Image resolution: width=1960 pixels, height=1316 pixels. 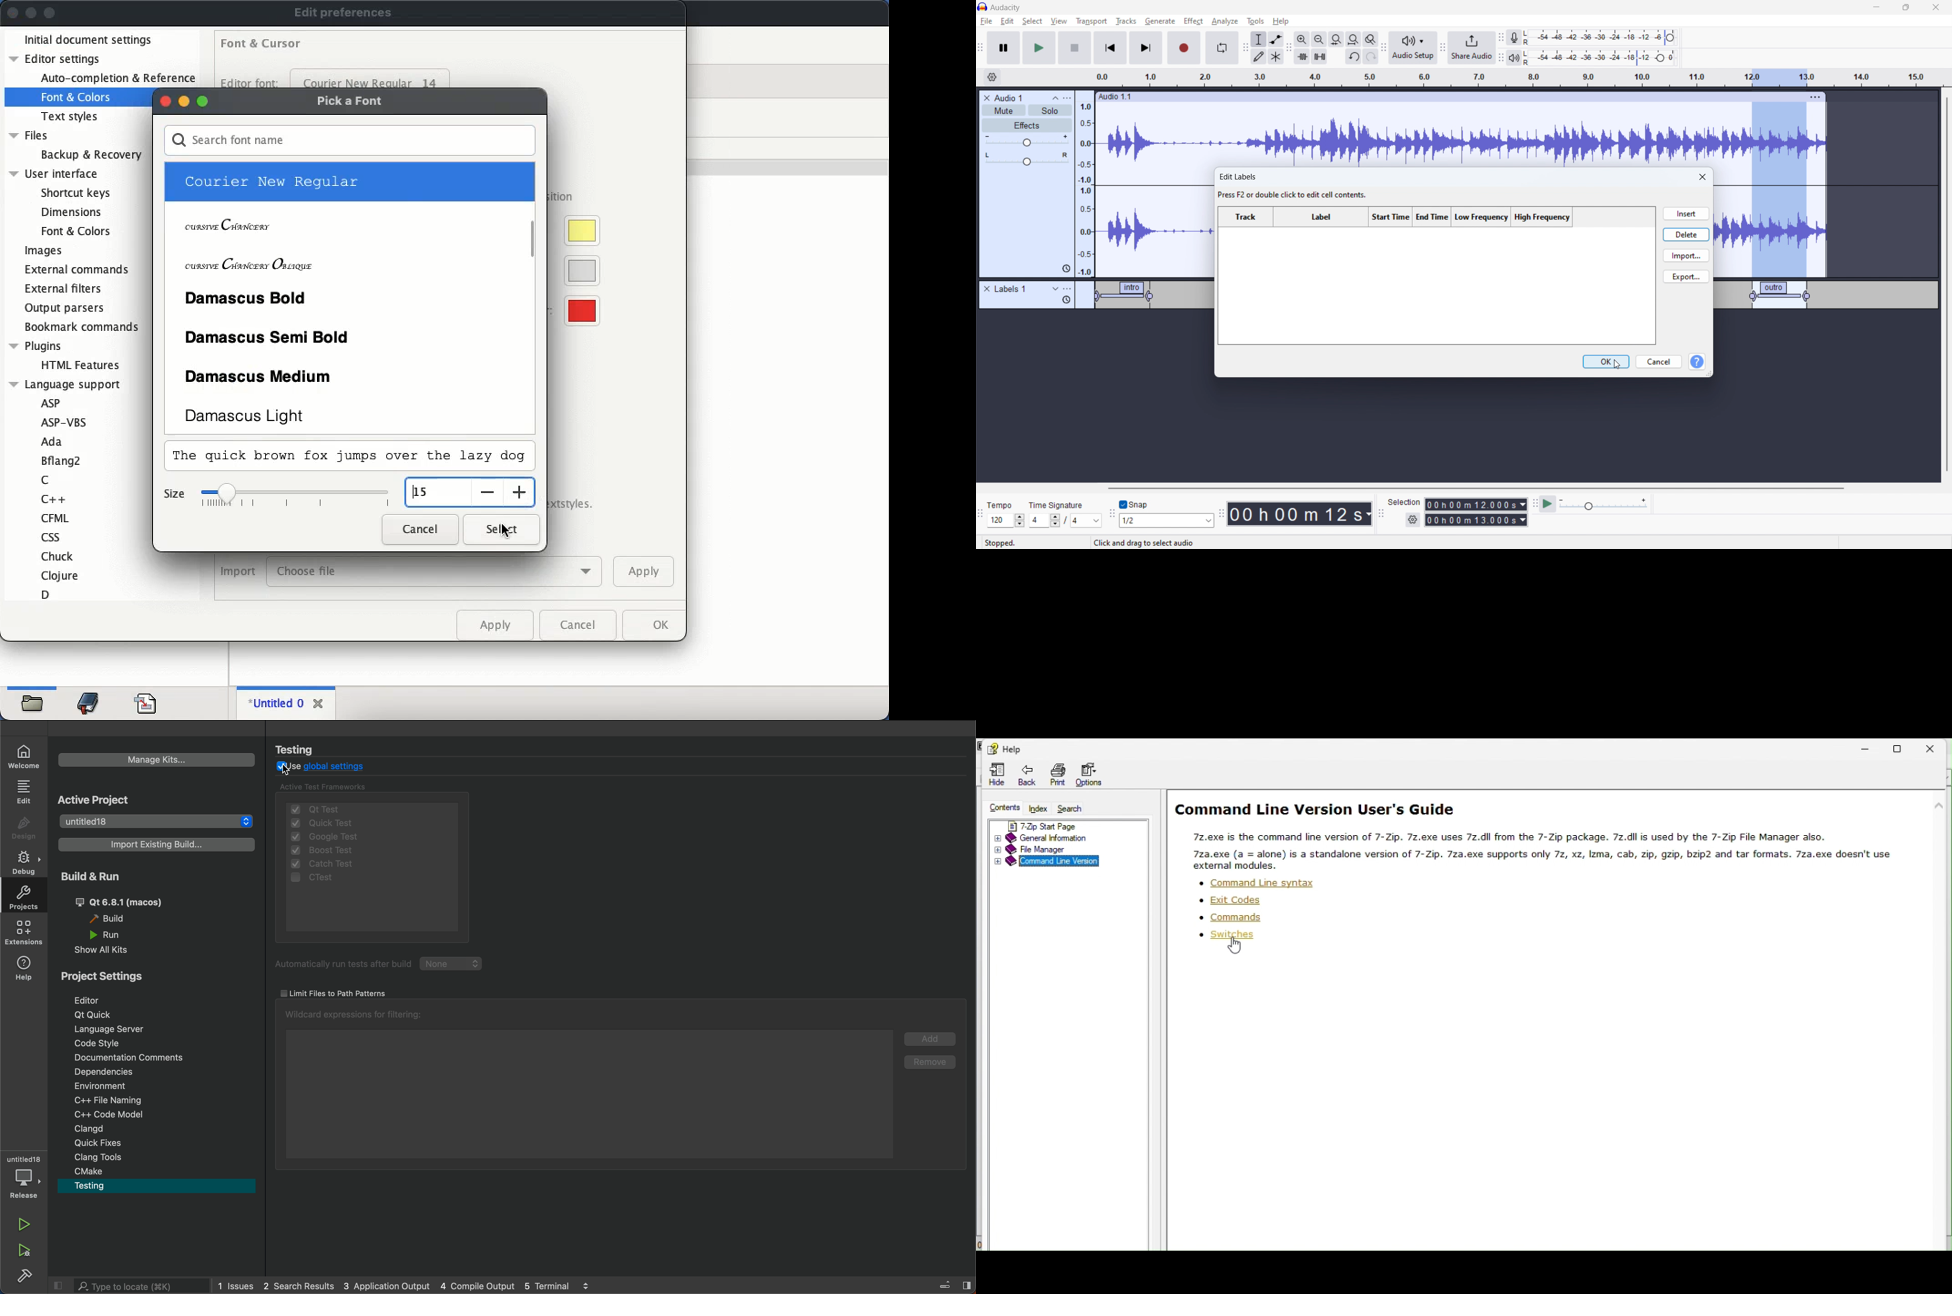 What do you see at coordinates (1528, 57) in the screenshot?
I see `` at bounding box center [1528, 57].